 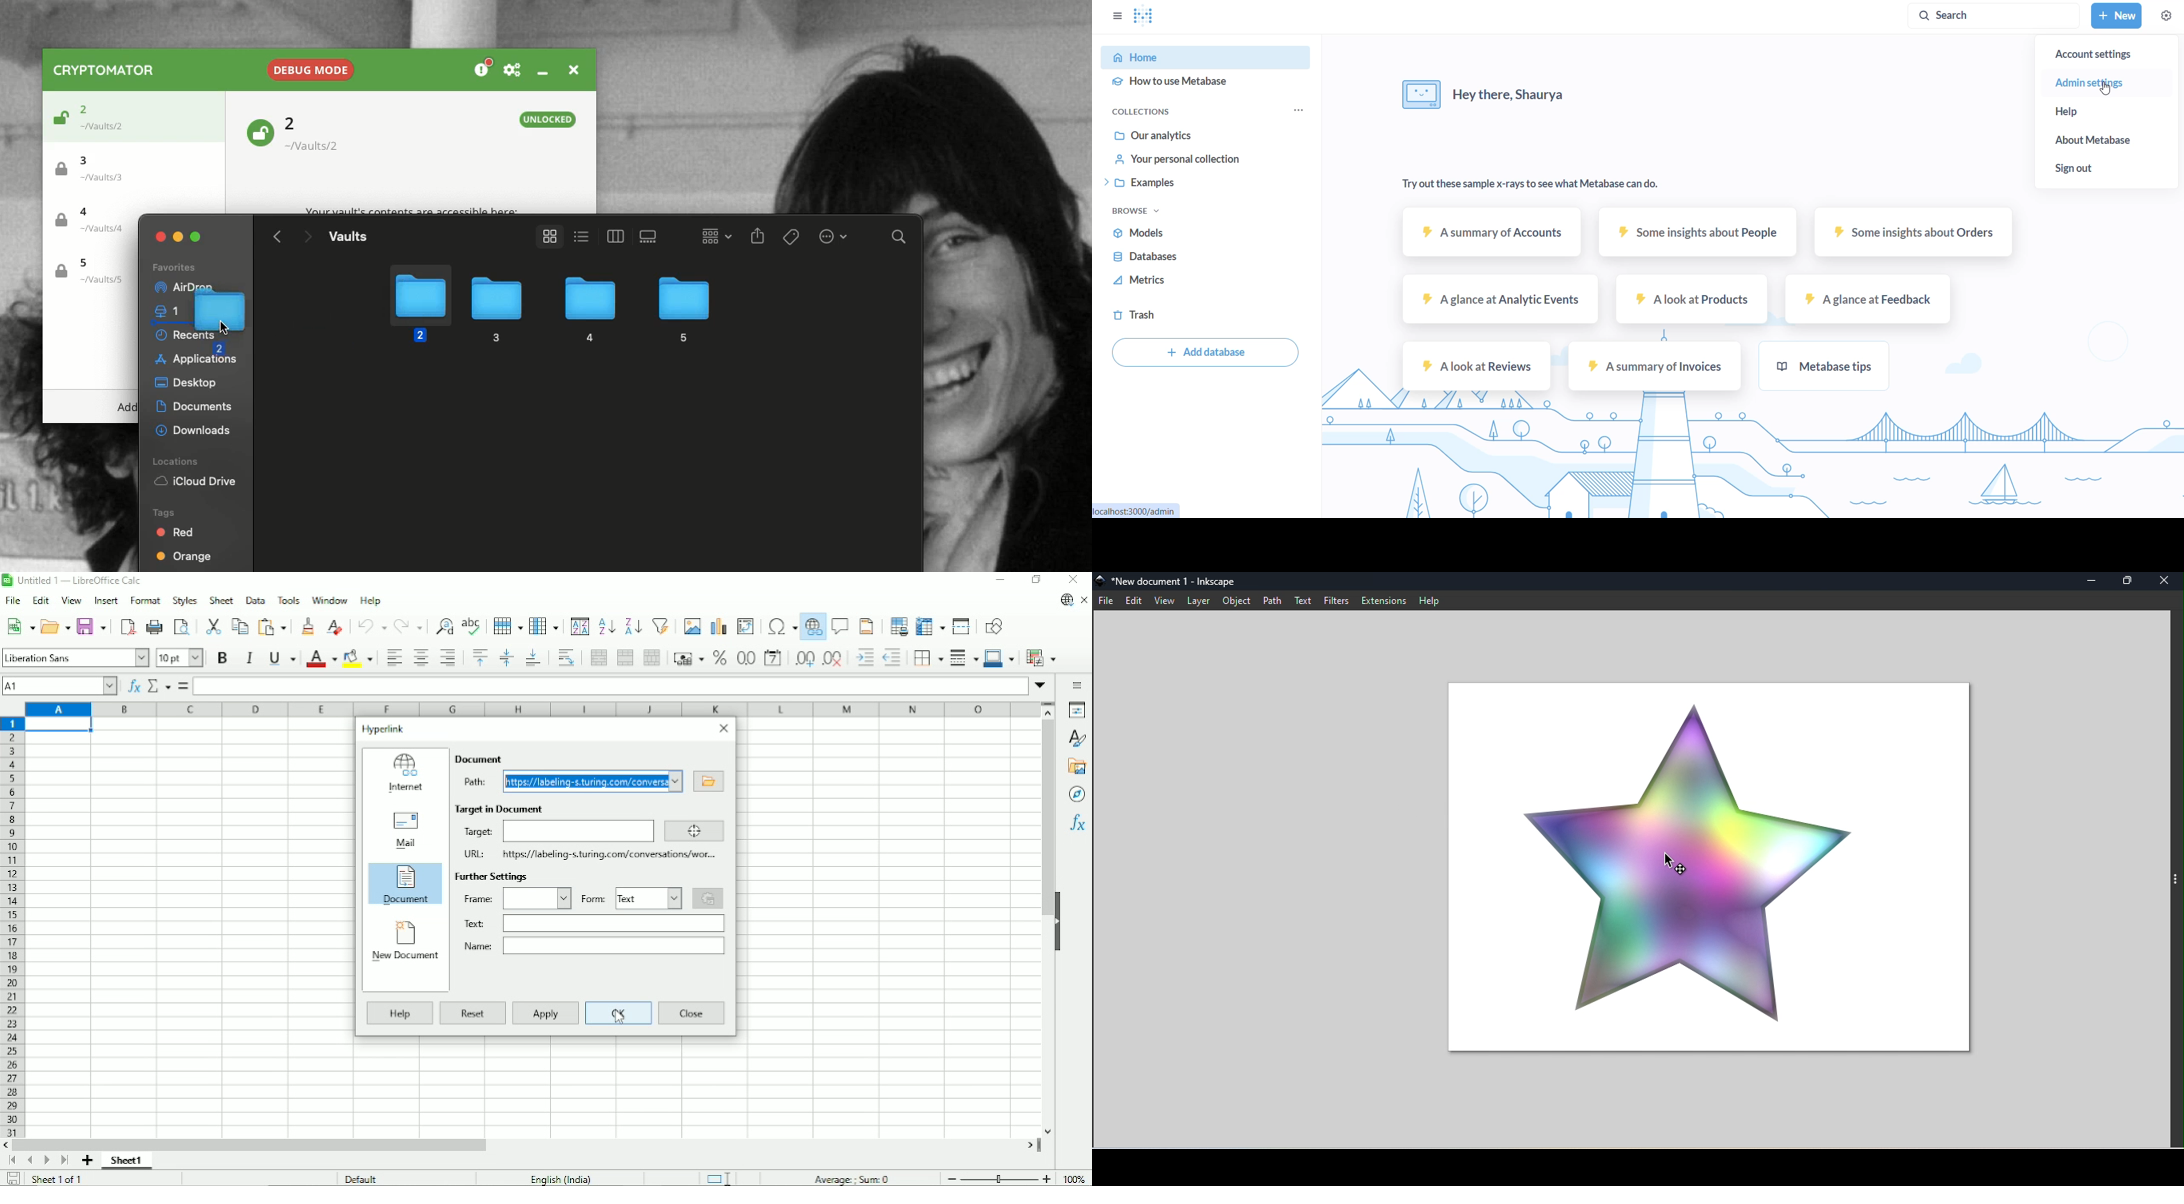 I want to click on Paste, so click(x=274, y=627).